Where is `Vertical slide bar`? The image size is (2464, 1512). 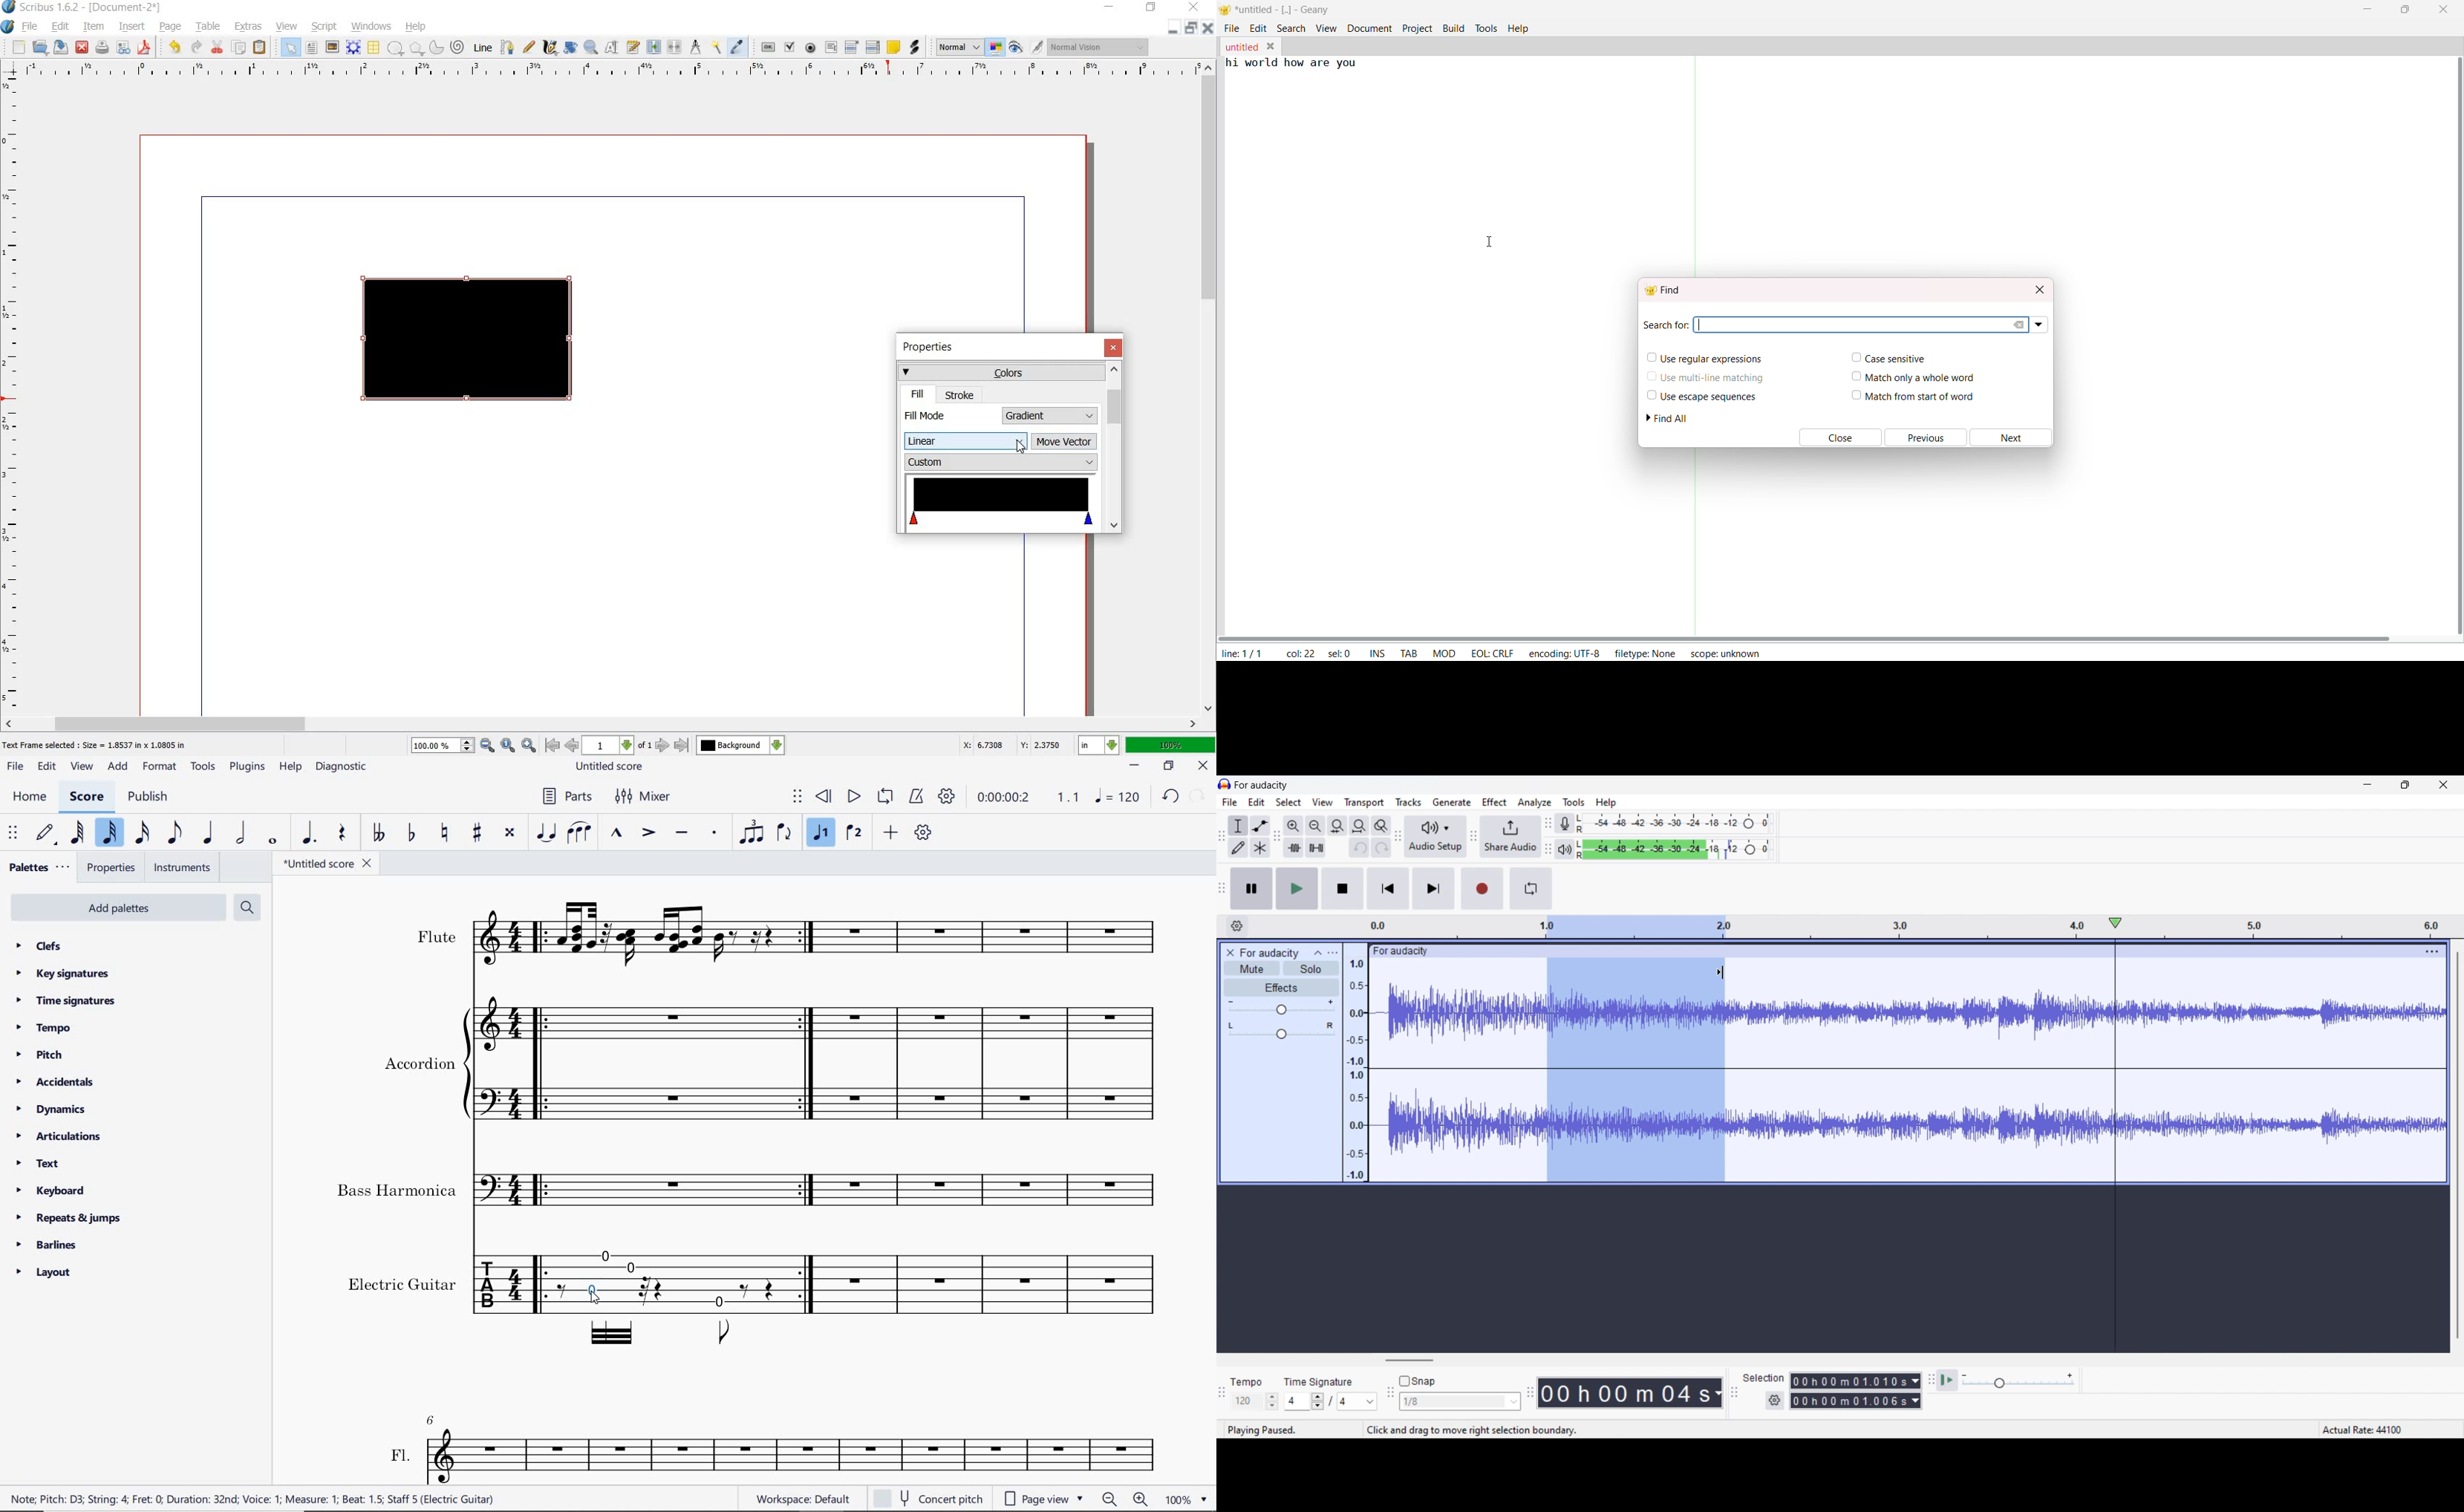
Vertical slide bar is located at coordinates (2458, 1145).